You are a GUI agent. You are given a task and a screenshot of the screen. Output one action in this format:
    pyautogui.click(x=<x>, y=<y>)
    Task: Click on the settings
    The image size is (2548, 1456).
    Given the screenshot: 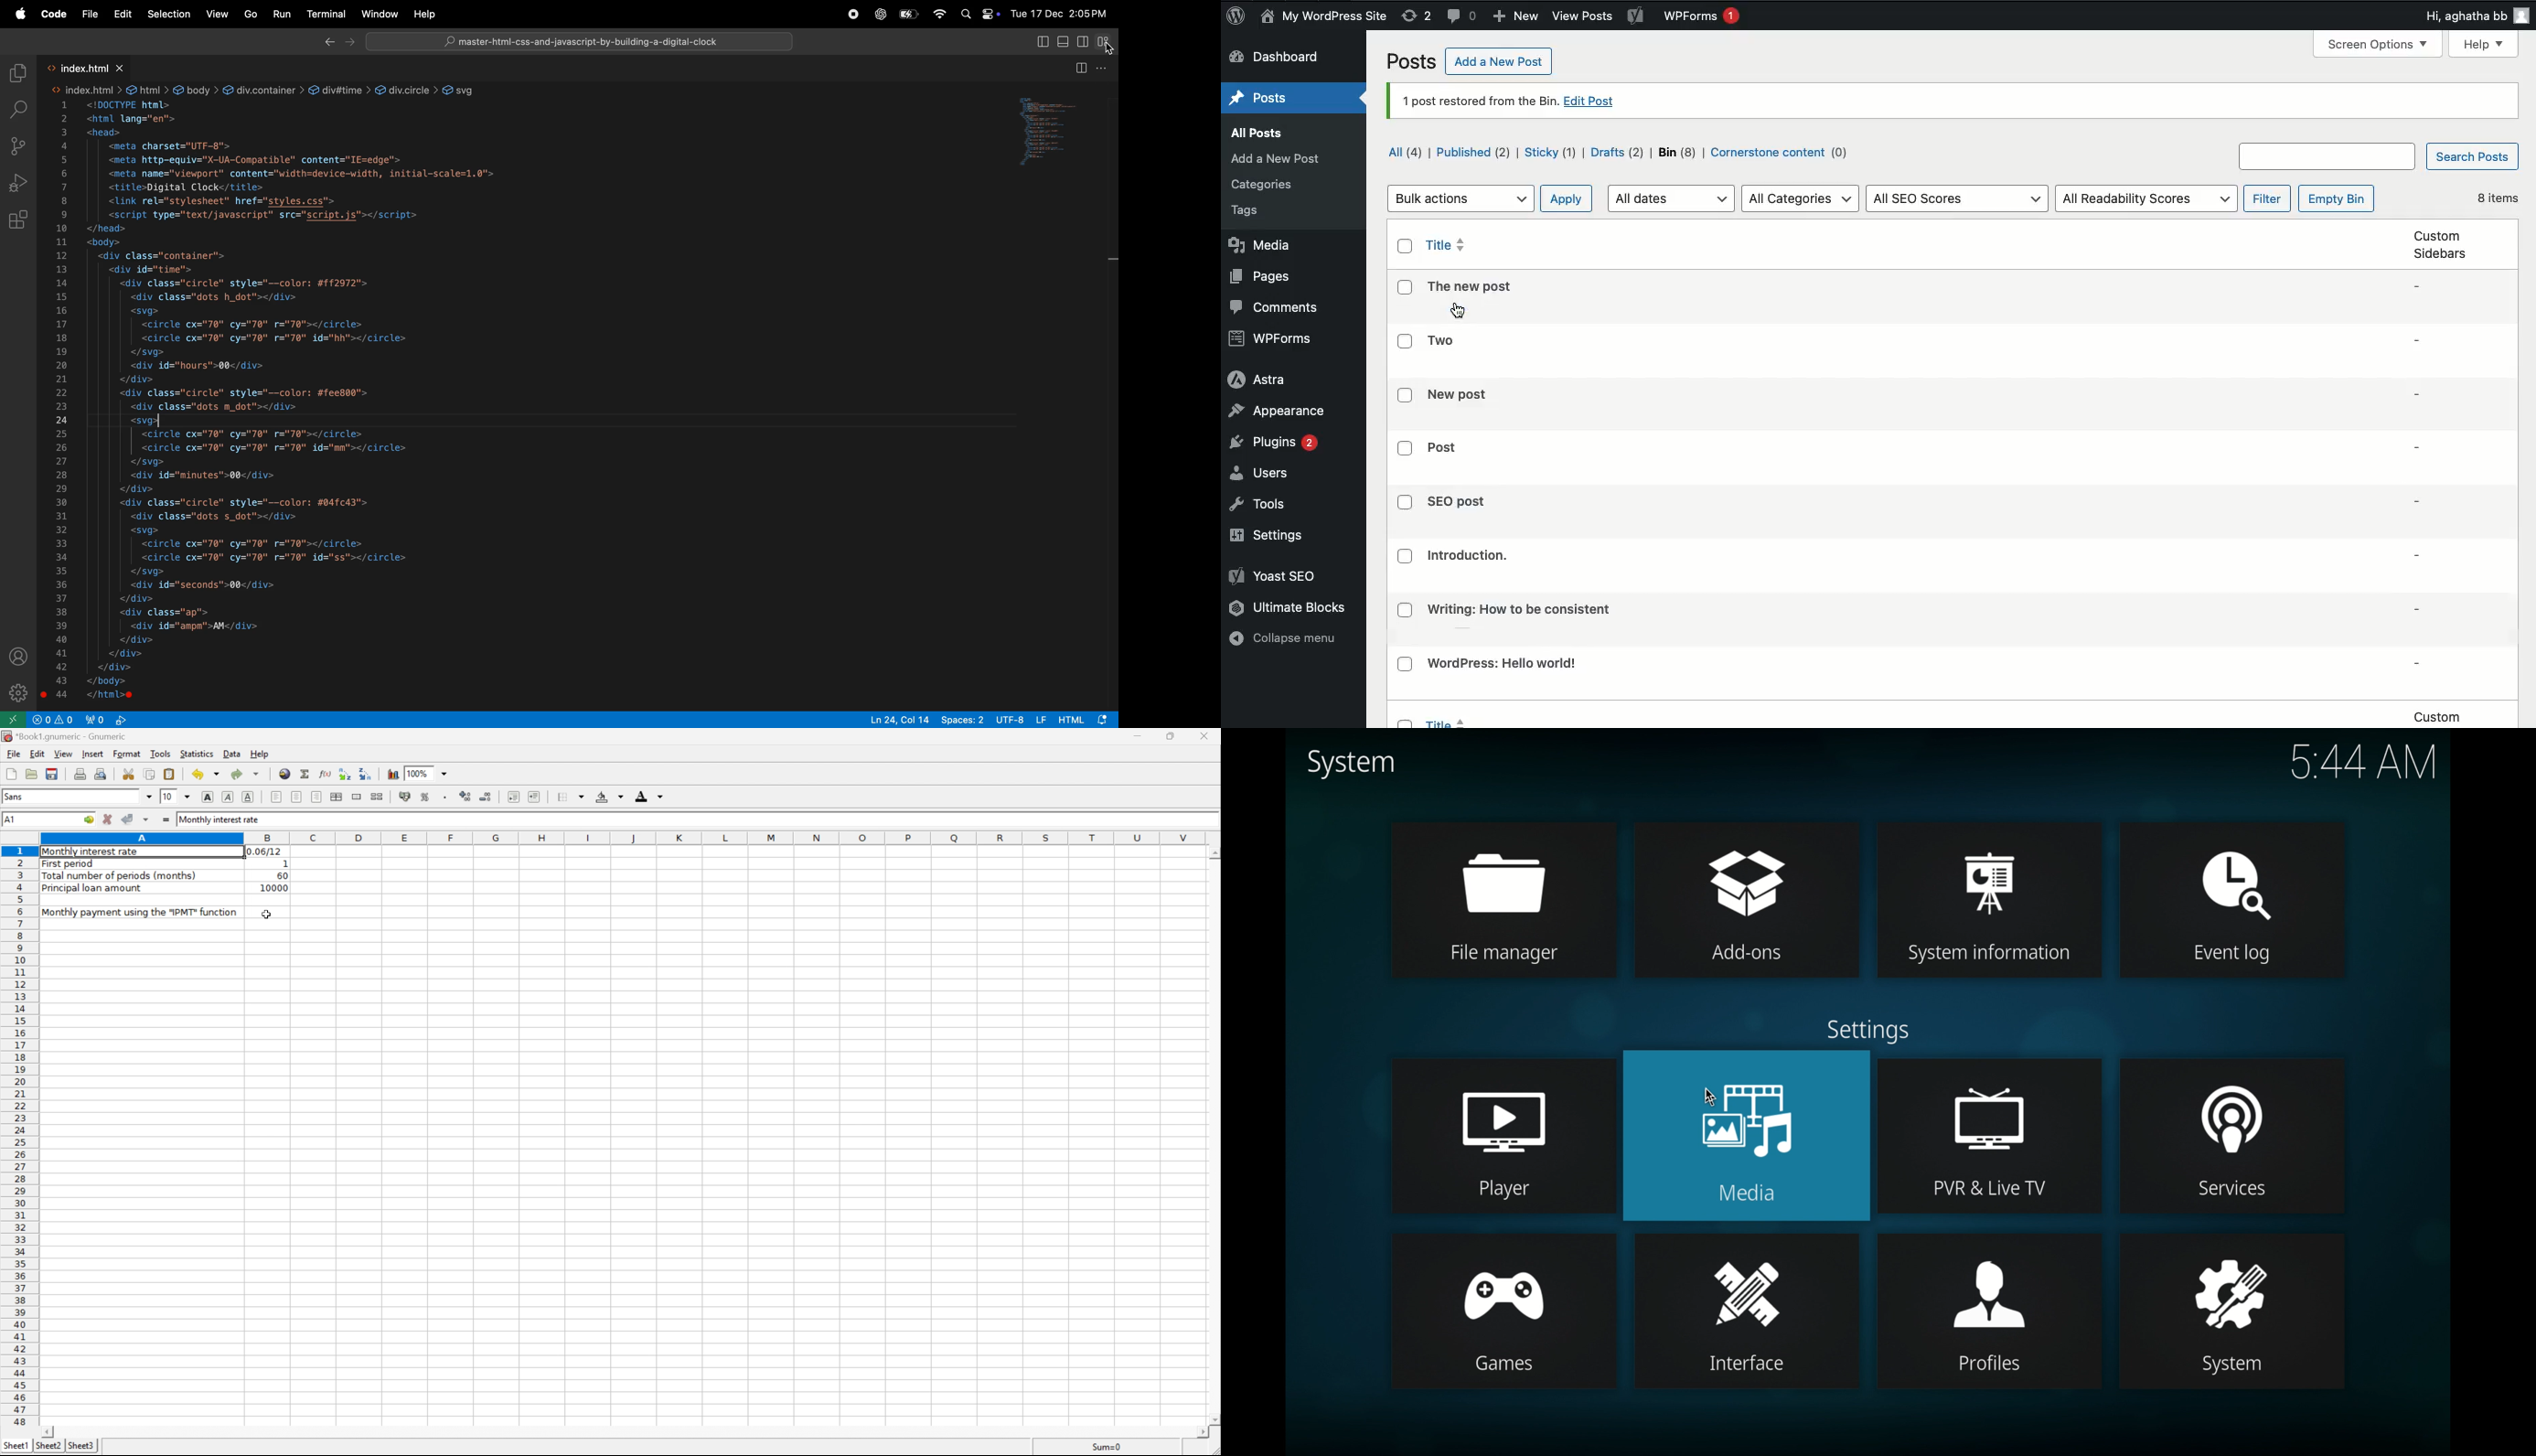 What is the action you would take?
    pyautogui.click(x=1869, y=1031)
    